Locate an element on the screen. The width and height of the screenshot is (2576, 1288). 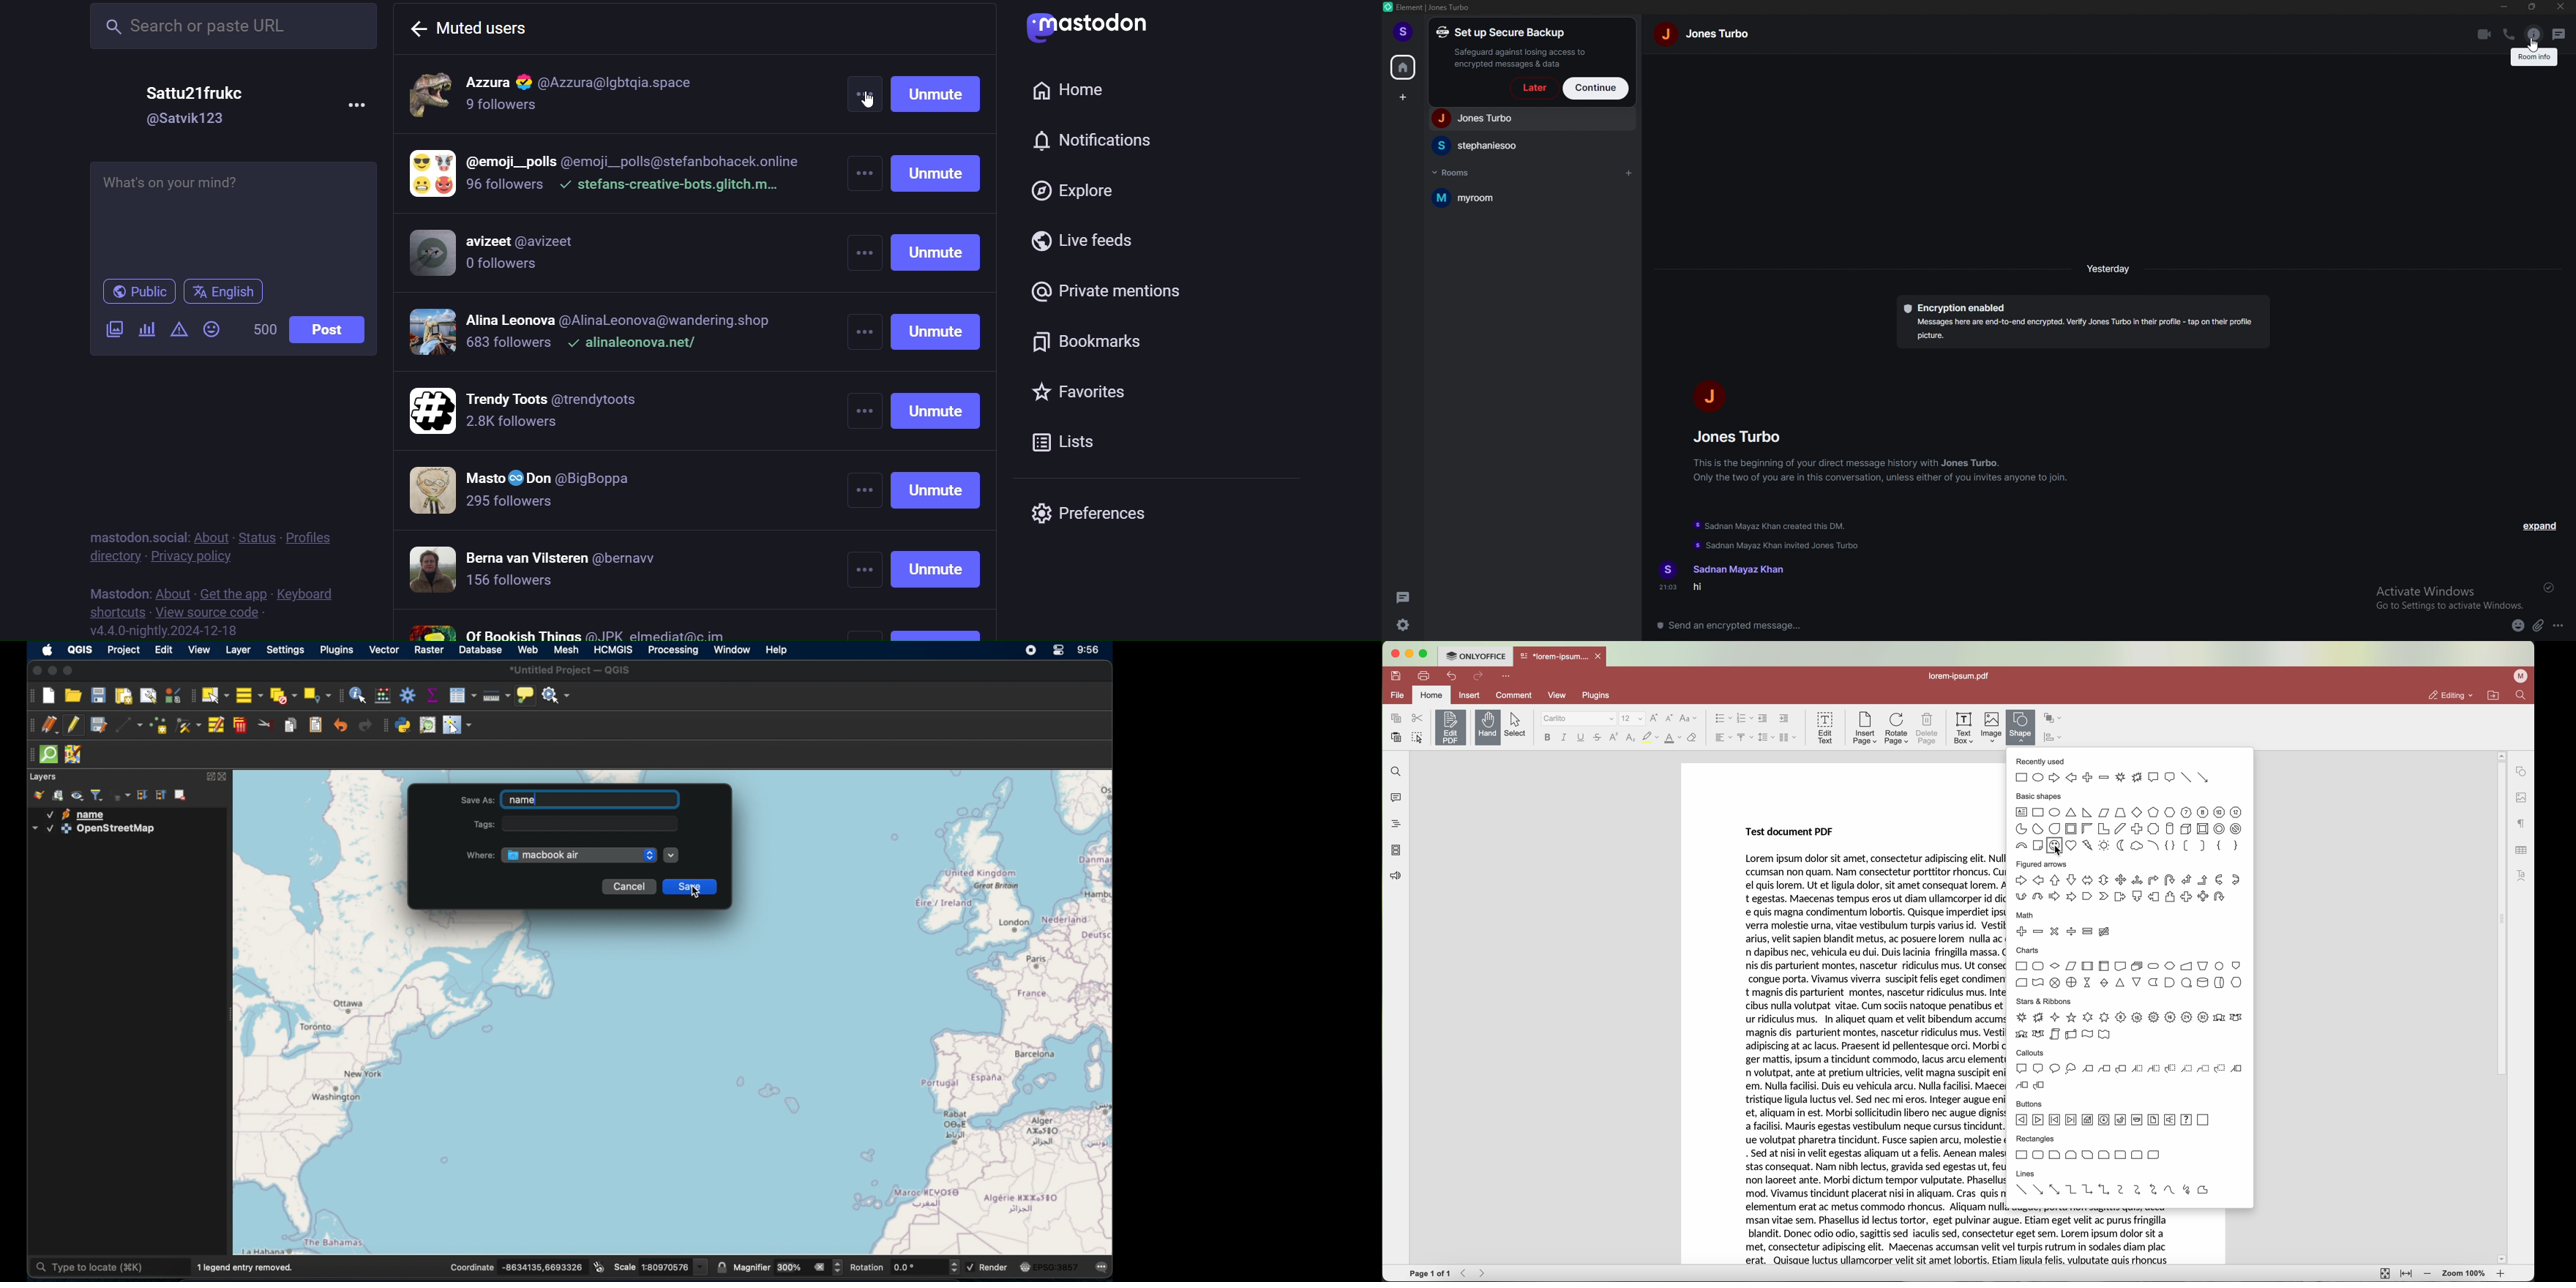
bookmark is located at coordinates (1093, 340).